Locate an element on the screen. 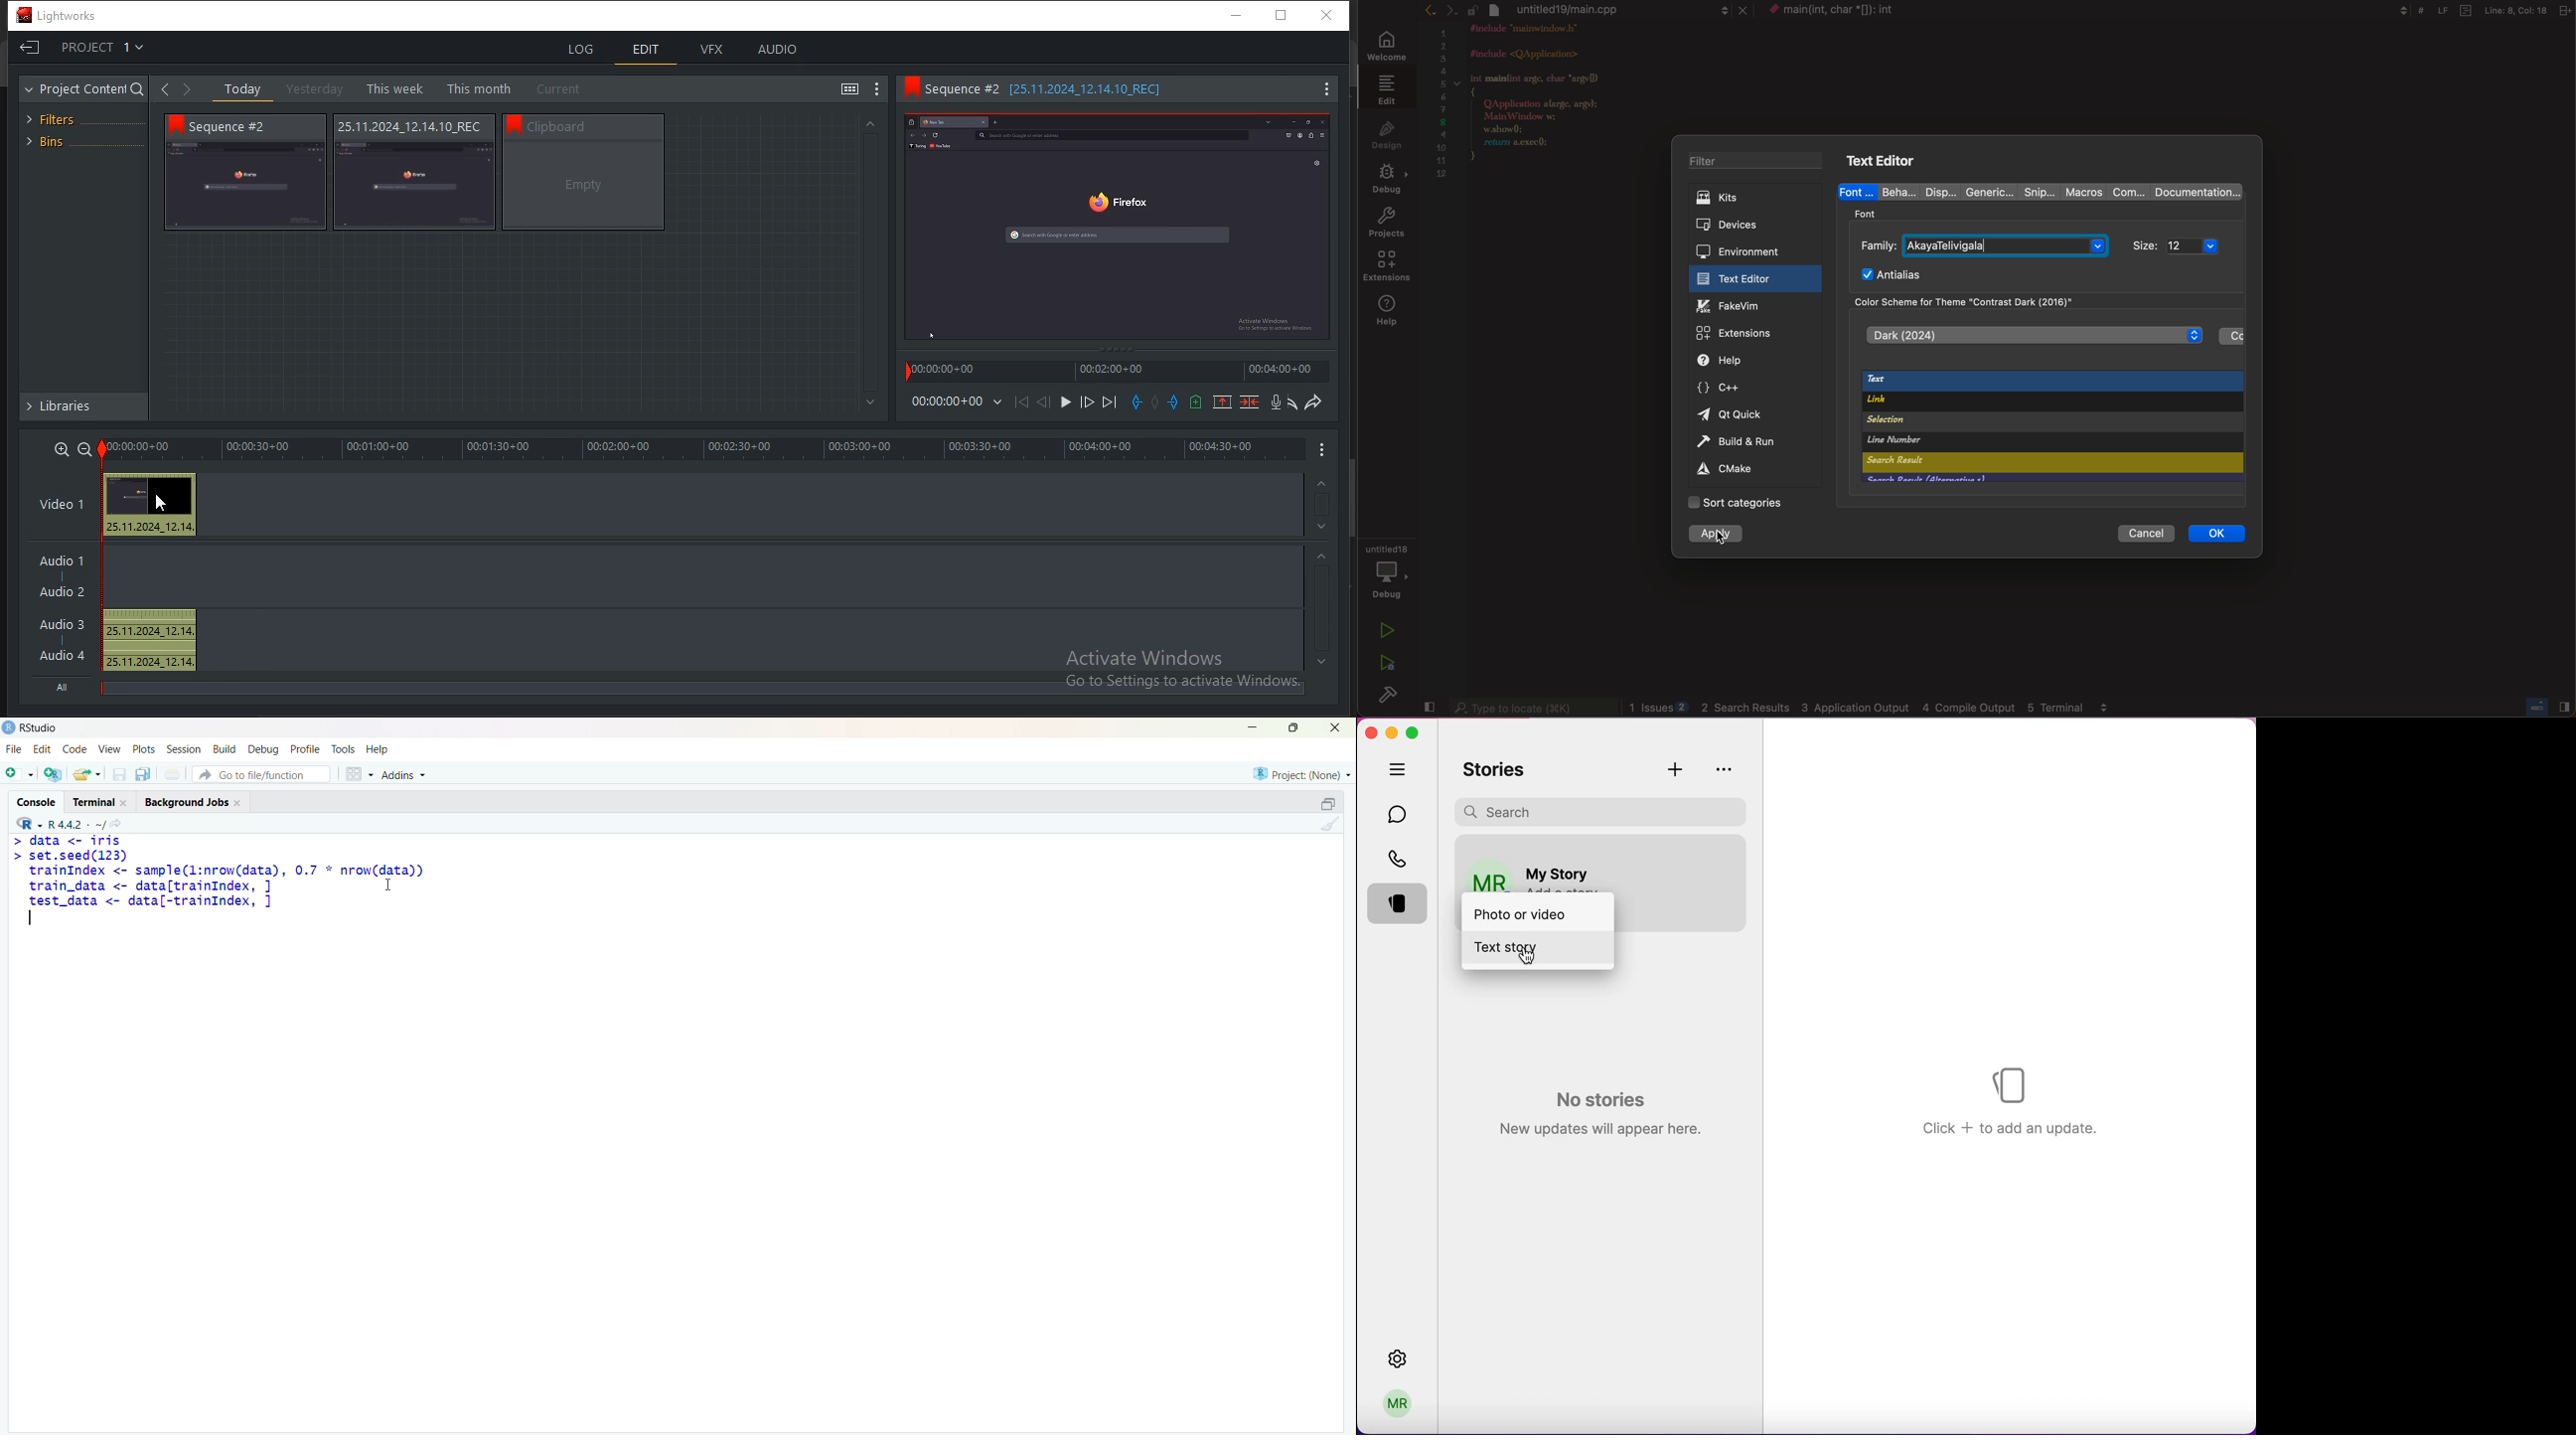  bookmark is located at coordinates (514, 123).